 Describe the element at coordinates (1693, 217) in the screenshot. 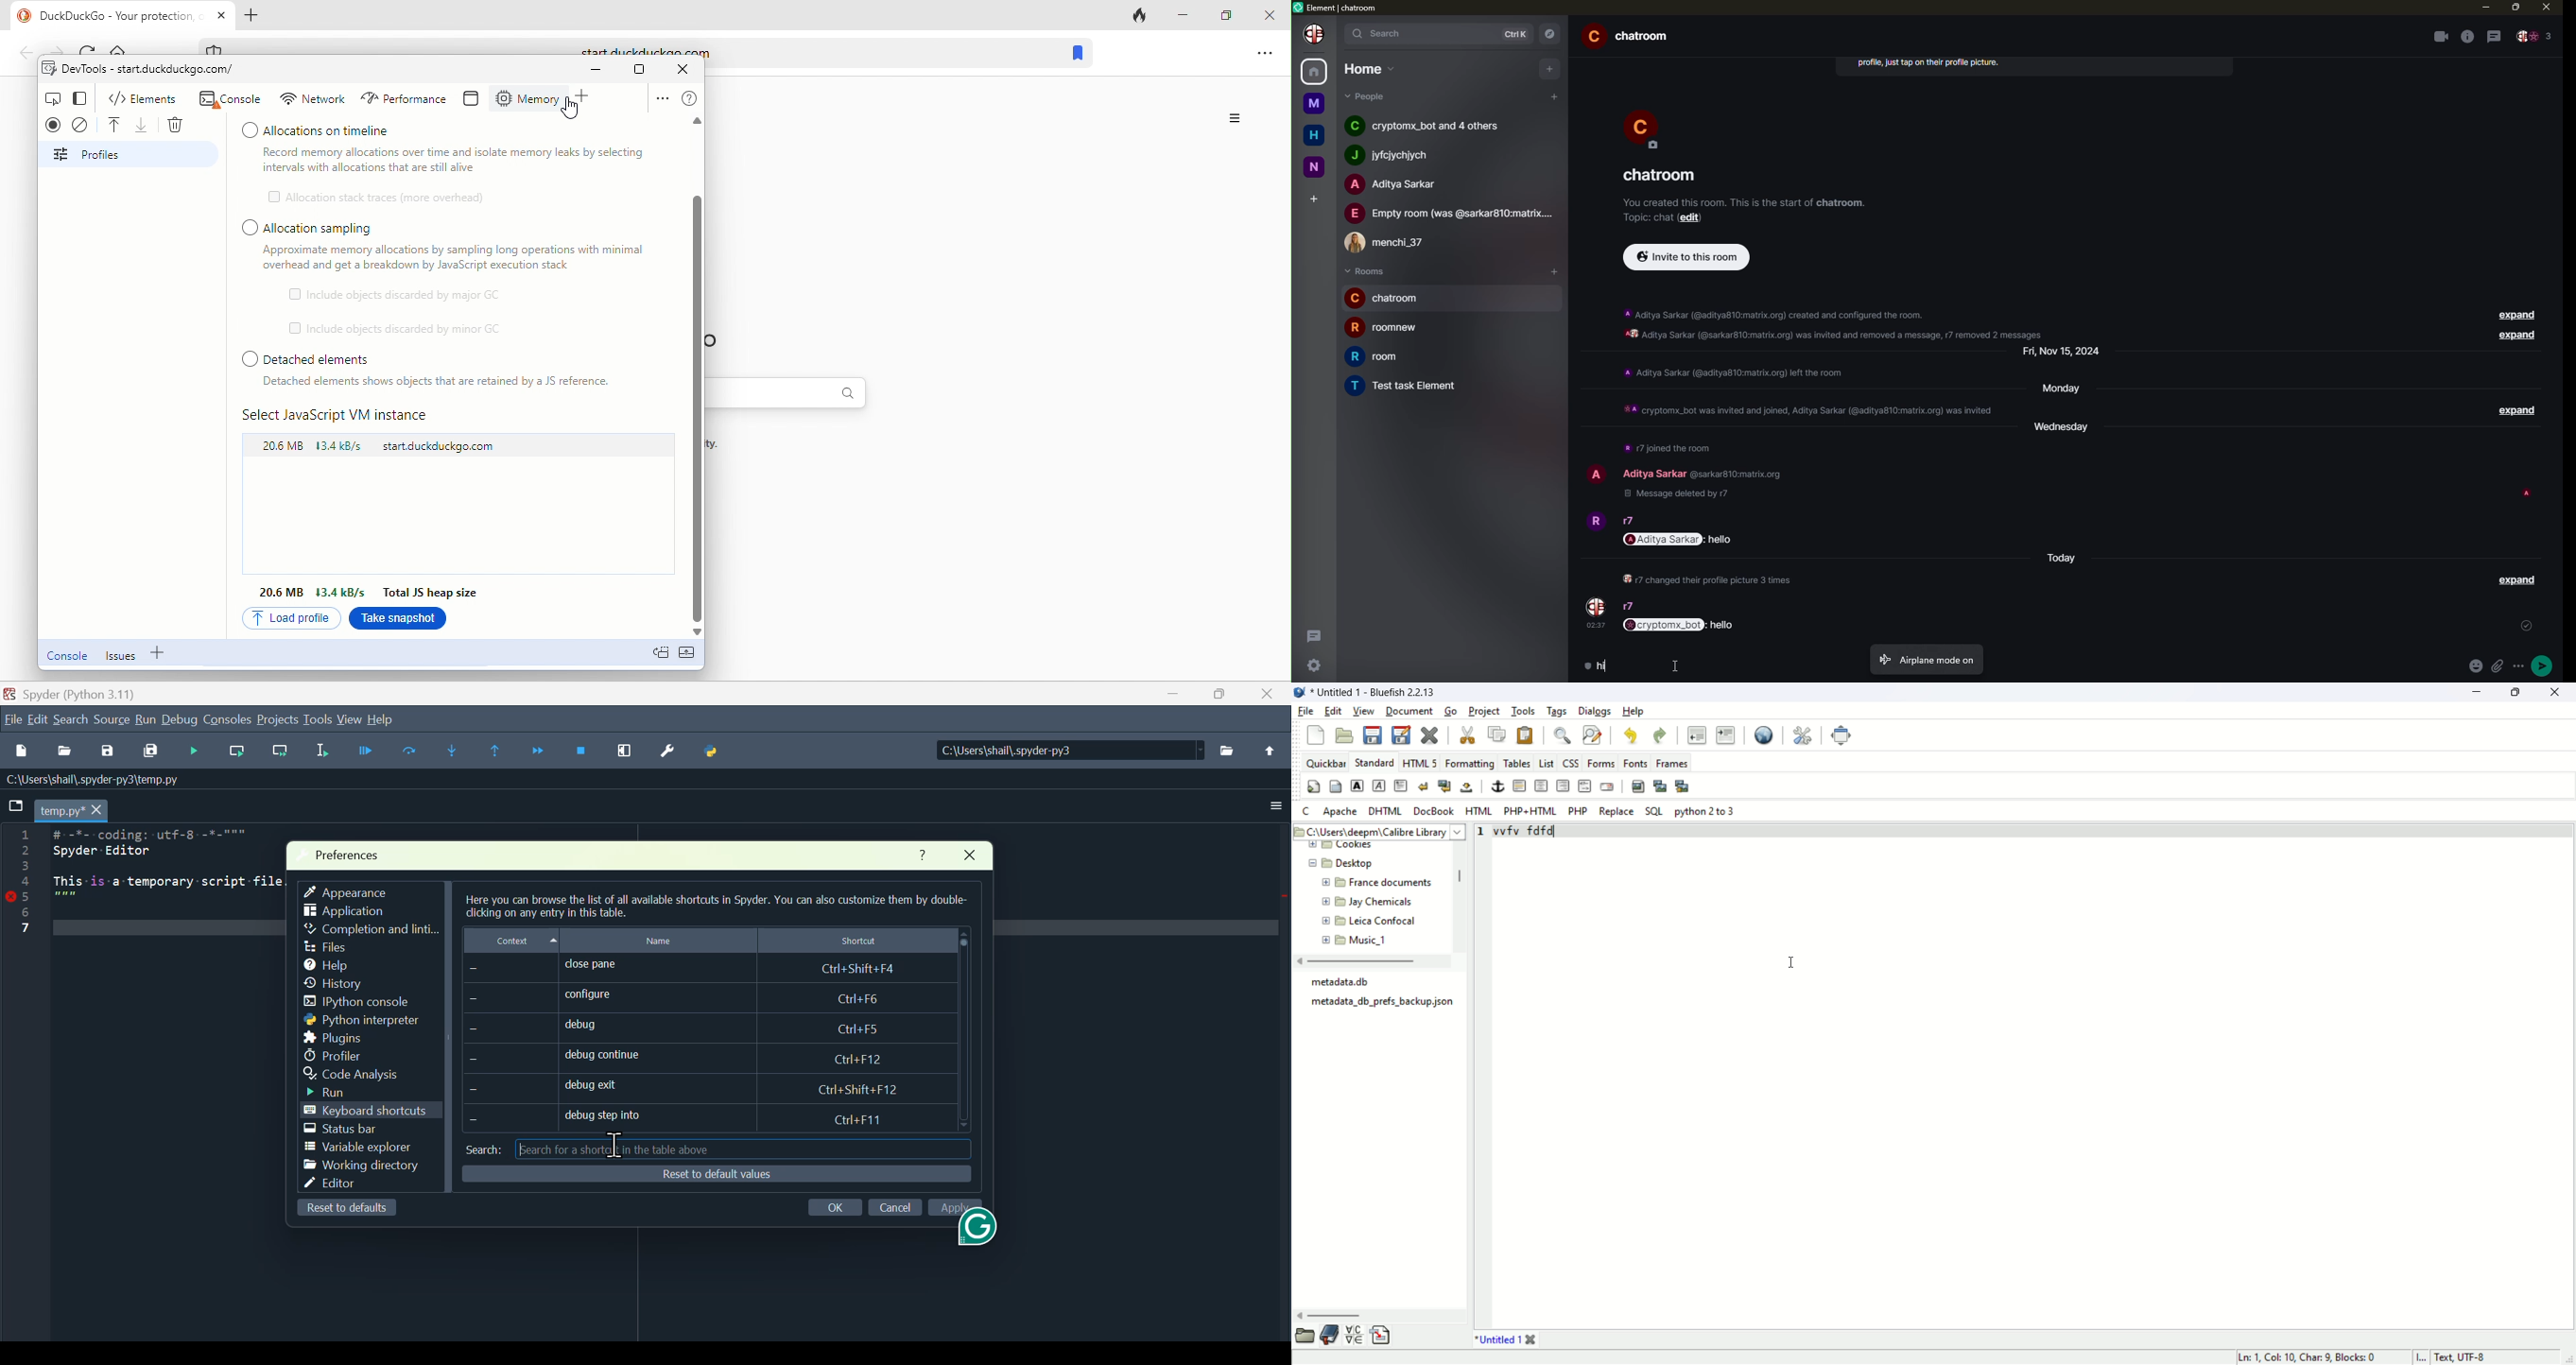

I see `edit` at that location.